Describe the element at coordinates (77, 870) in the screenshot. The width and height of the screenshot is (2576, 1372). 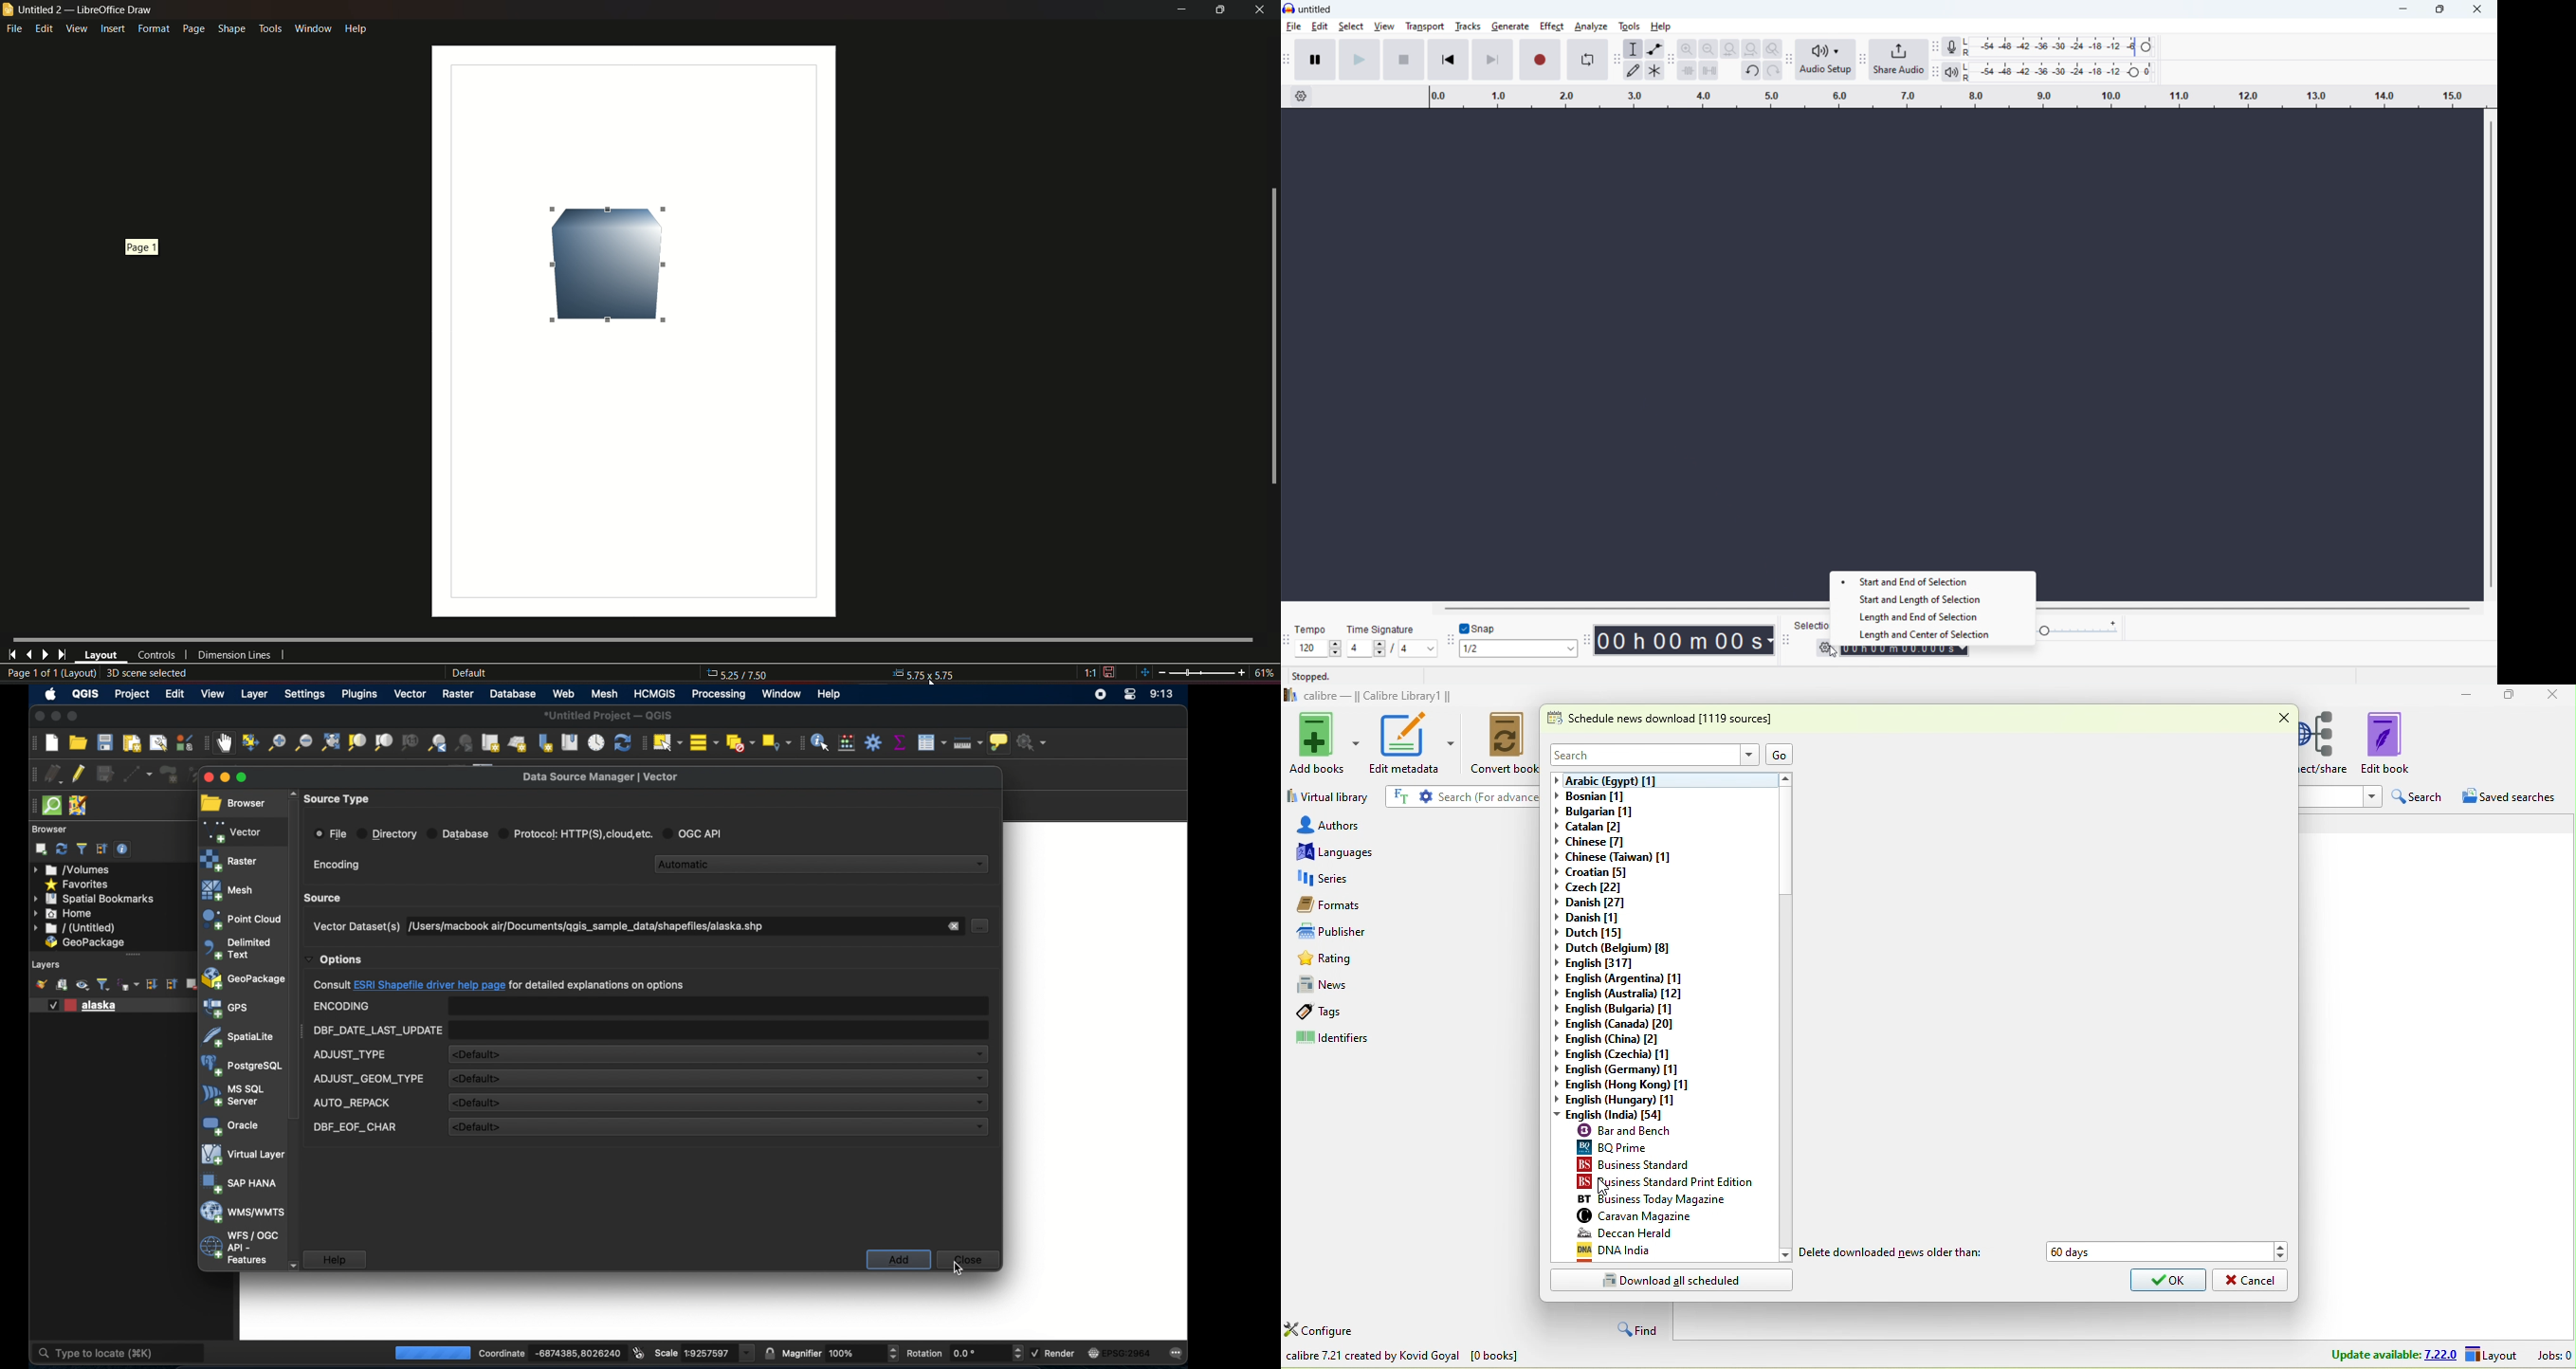
I see `volumes` at that location.